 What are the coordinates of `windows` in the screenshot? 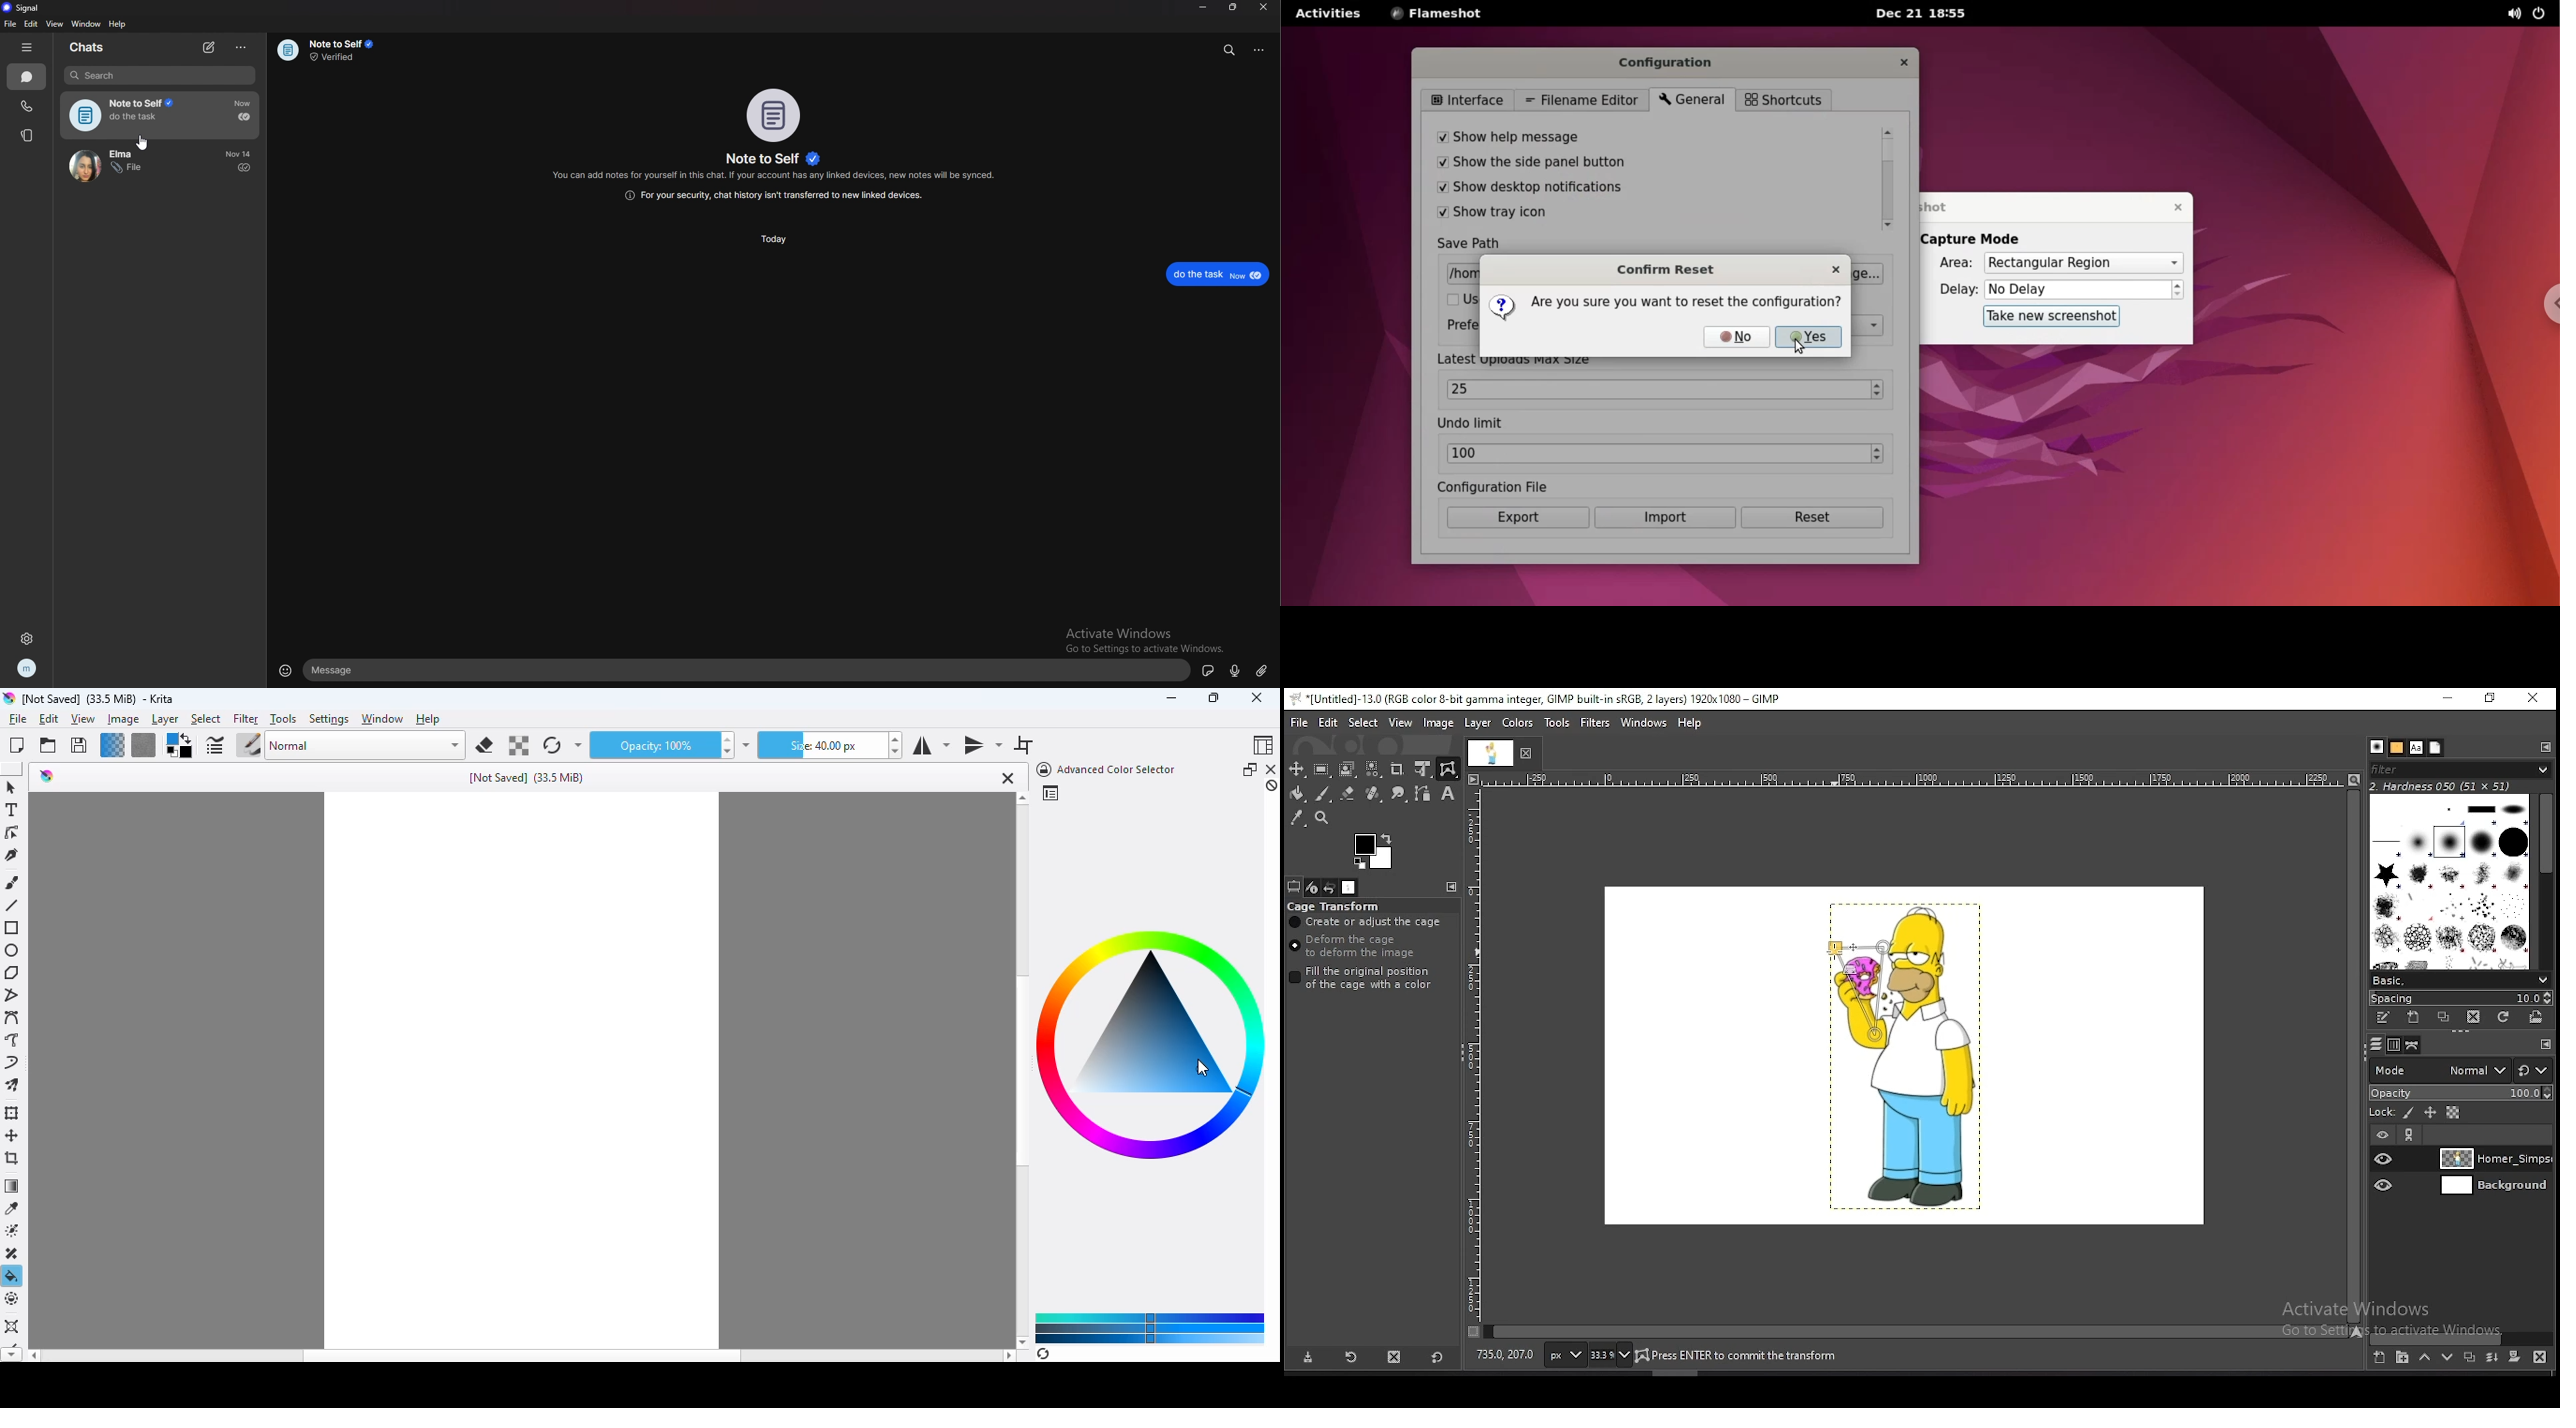 It's located at (1644, 721).